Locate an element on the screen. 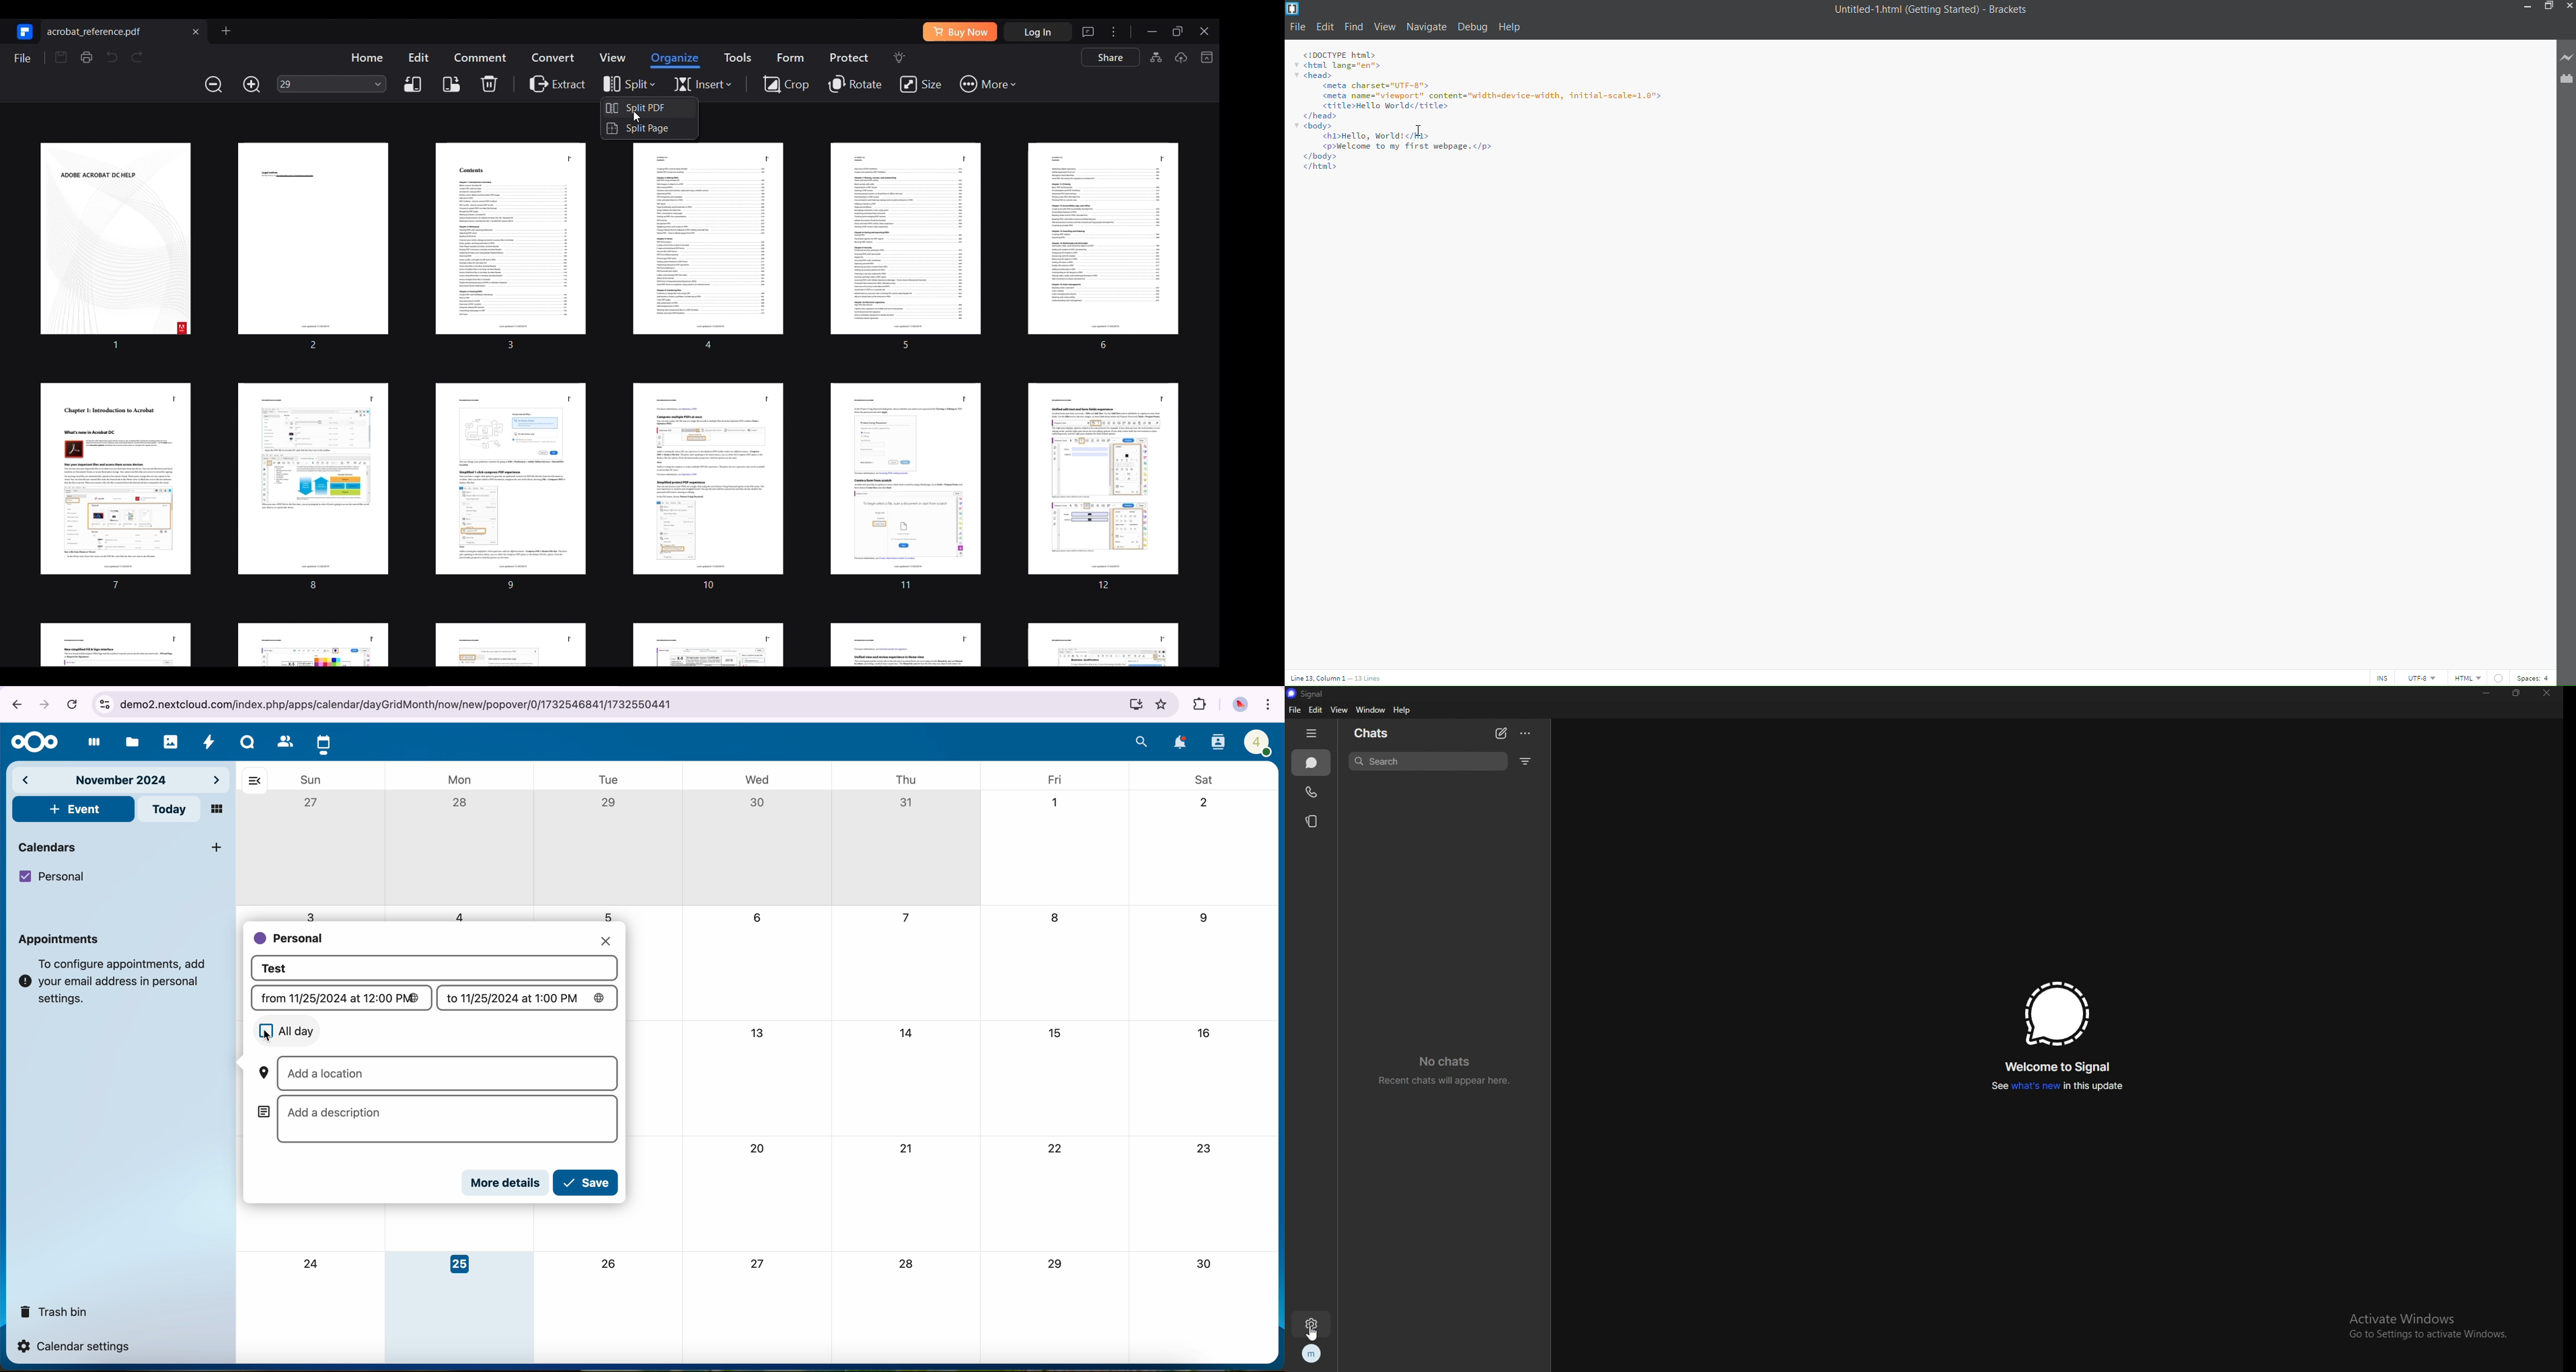 The height and width of the screenshot is (1372, 2576). from (date) is located at coordinates (342, 999).